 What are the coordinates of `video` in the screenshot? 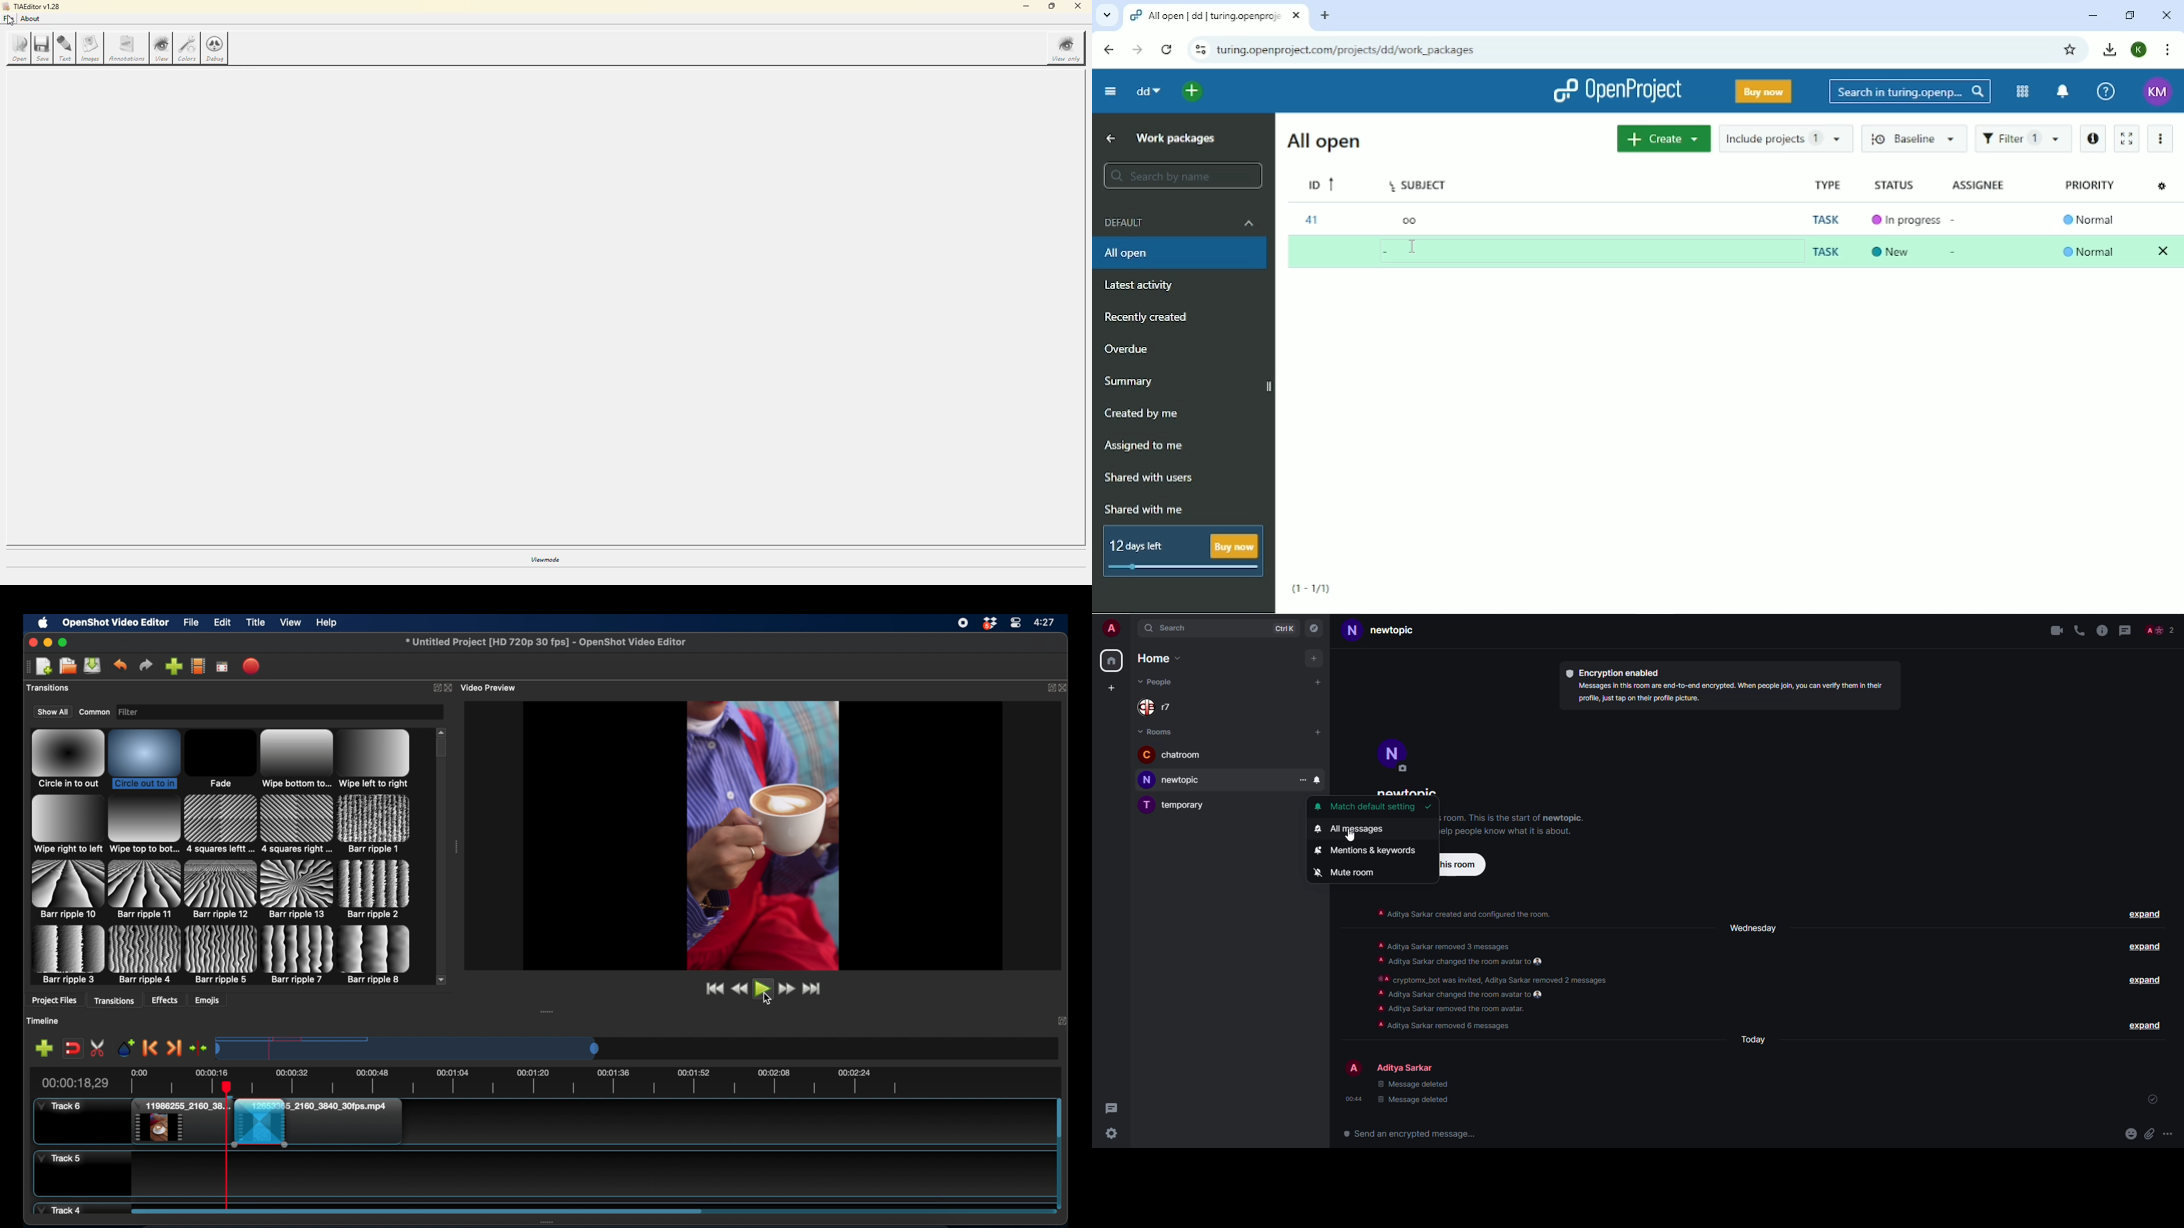 It's located at (2054, 632).